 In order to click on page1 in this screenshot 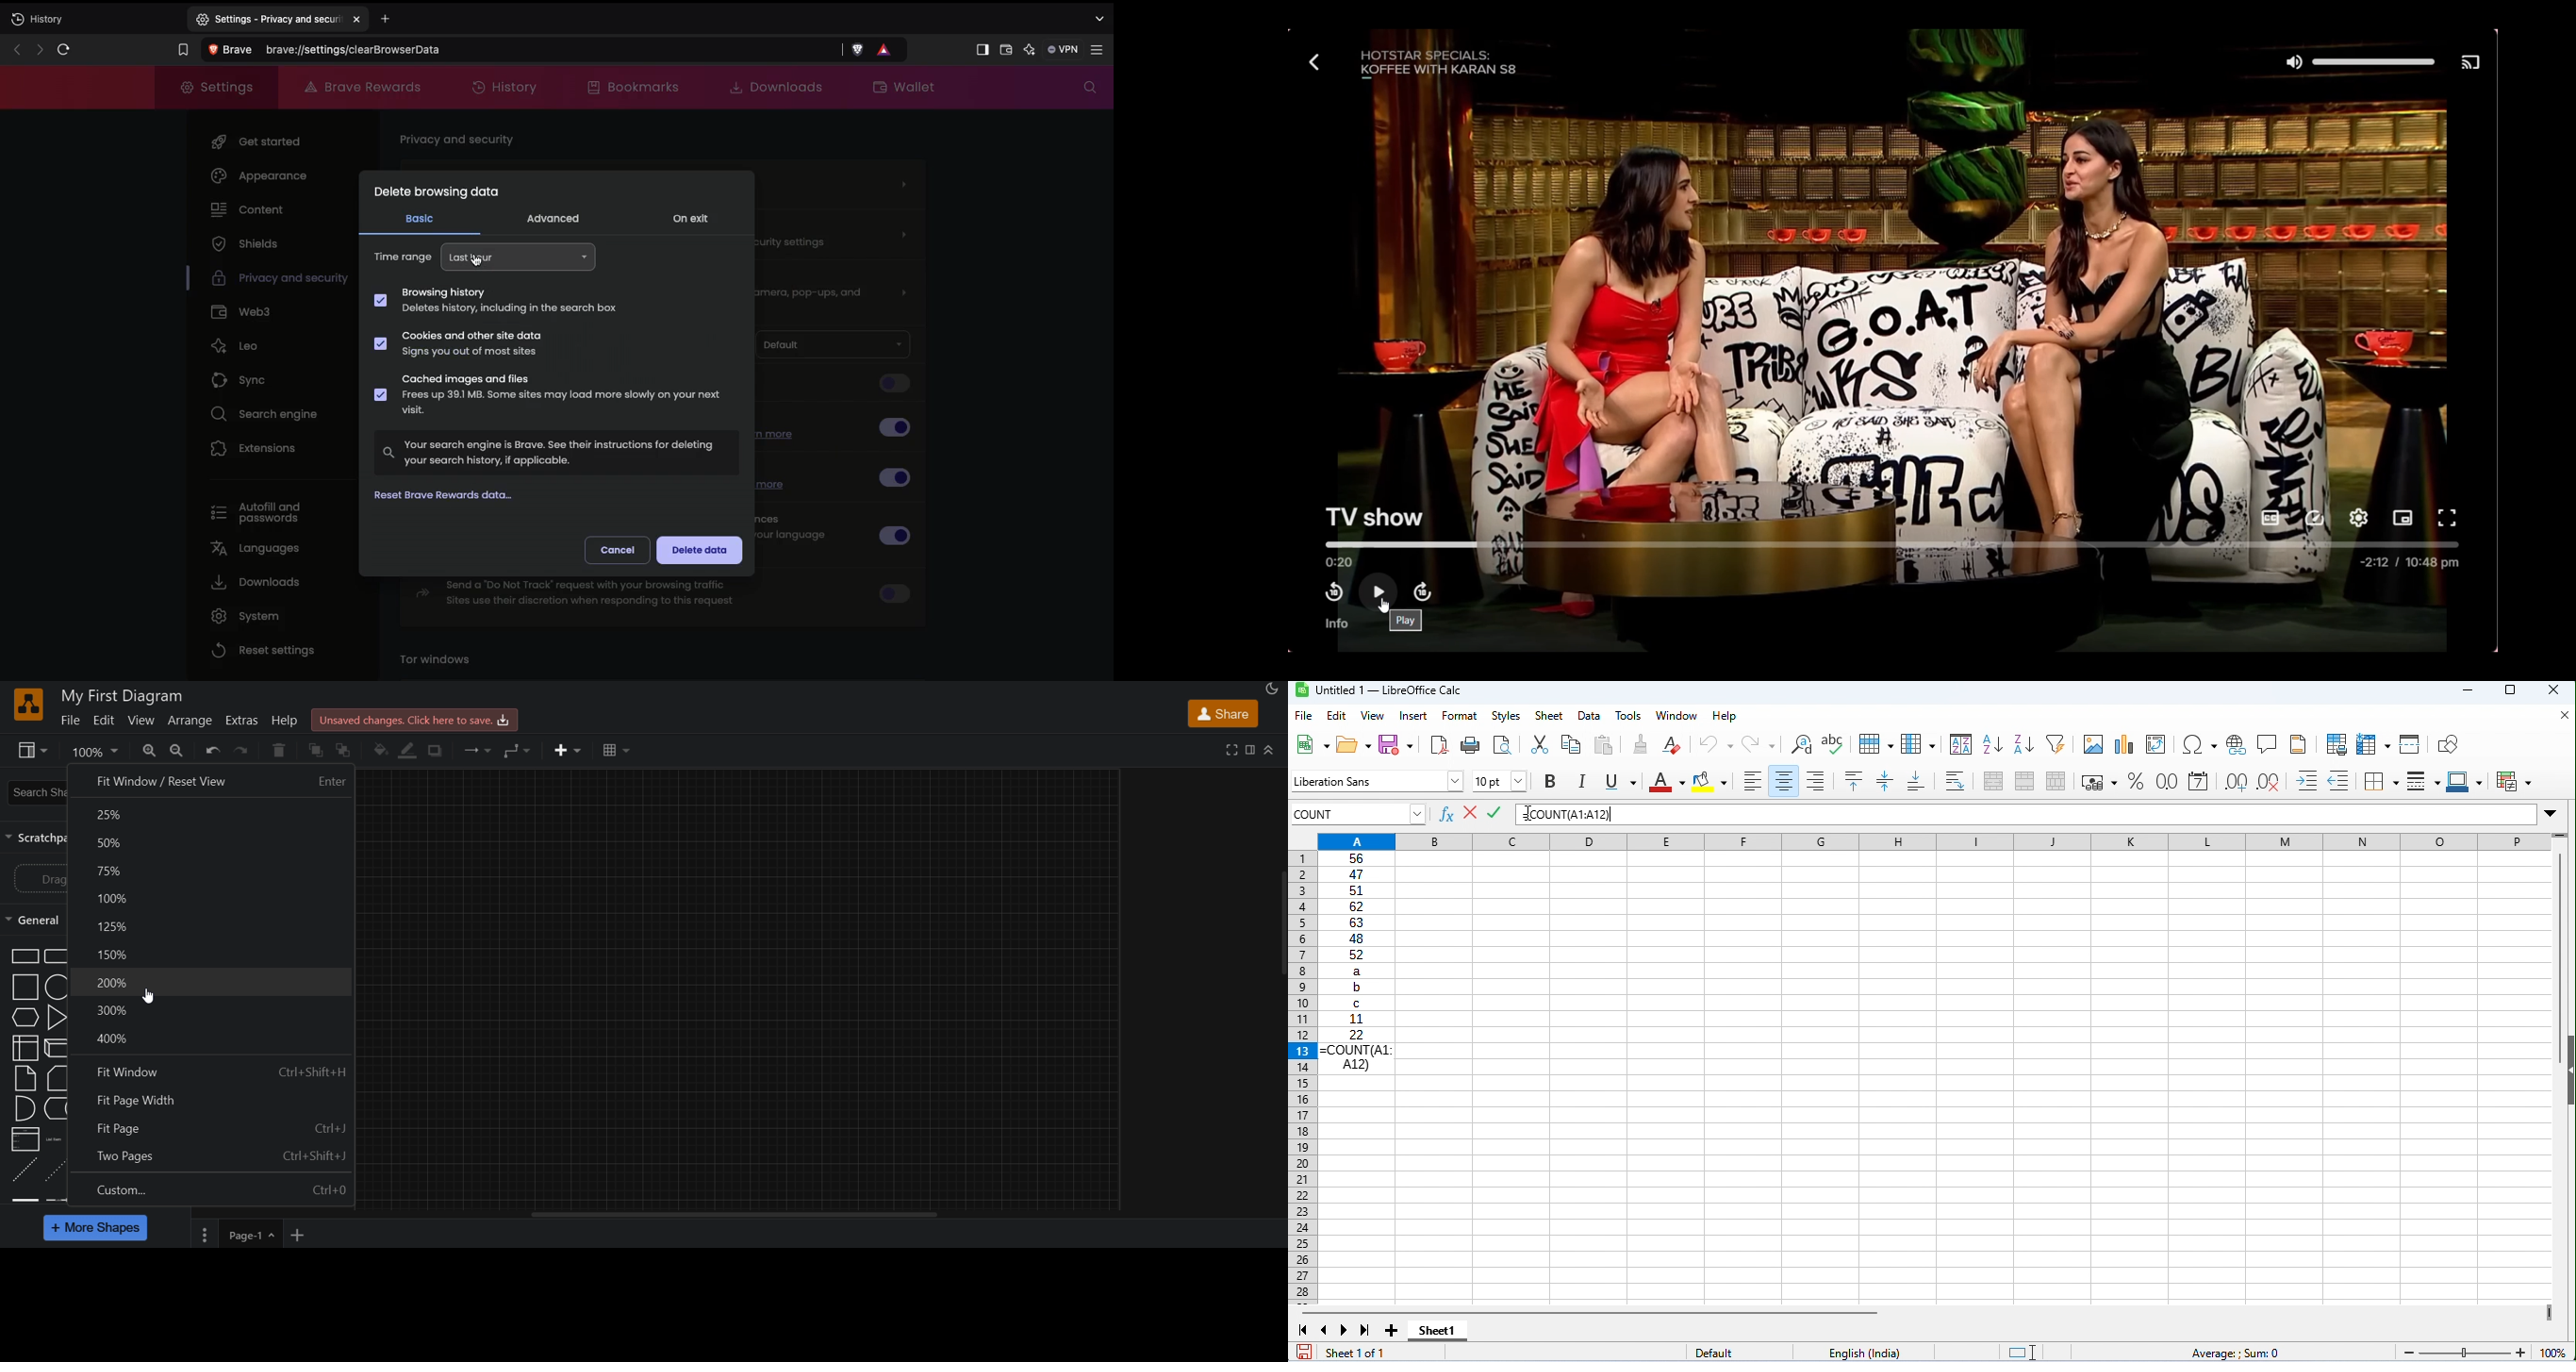, I will do `click(236, 1237)`.